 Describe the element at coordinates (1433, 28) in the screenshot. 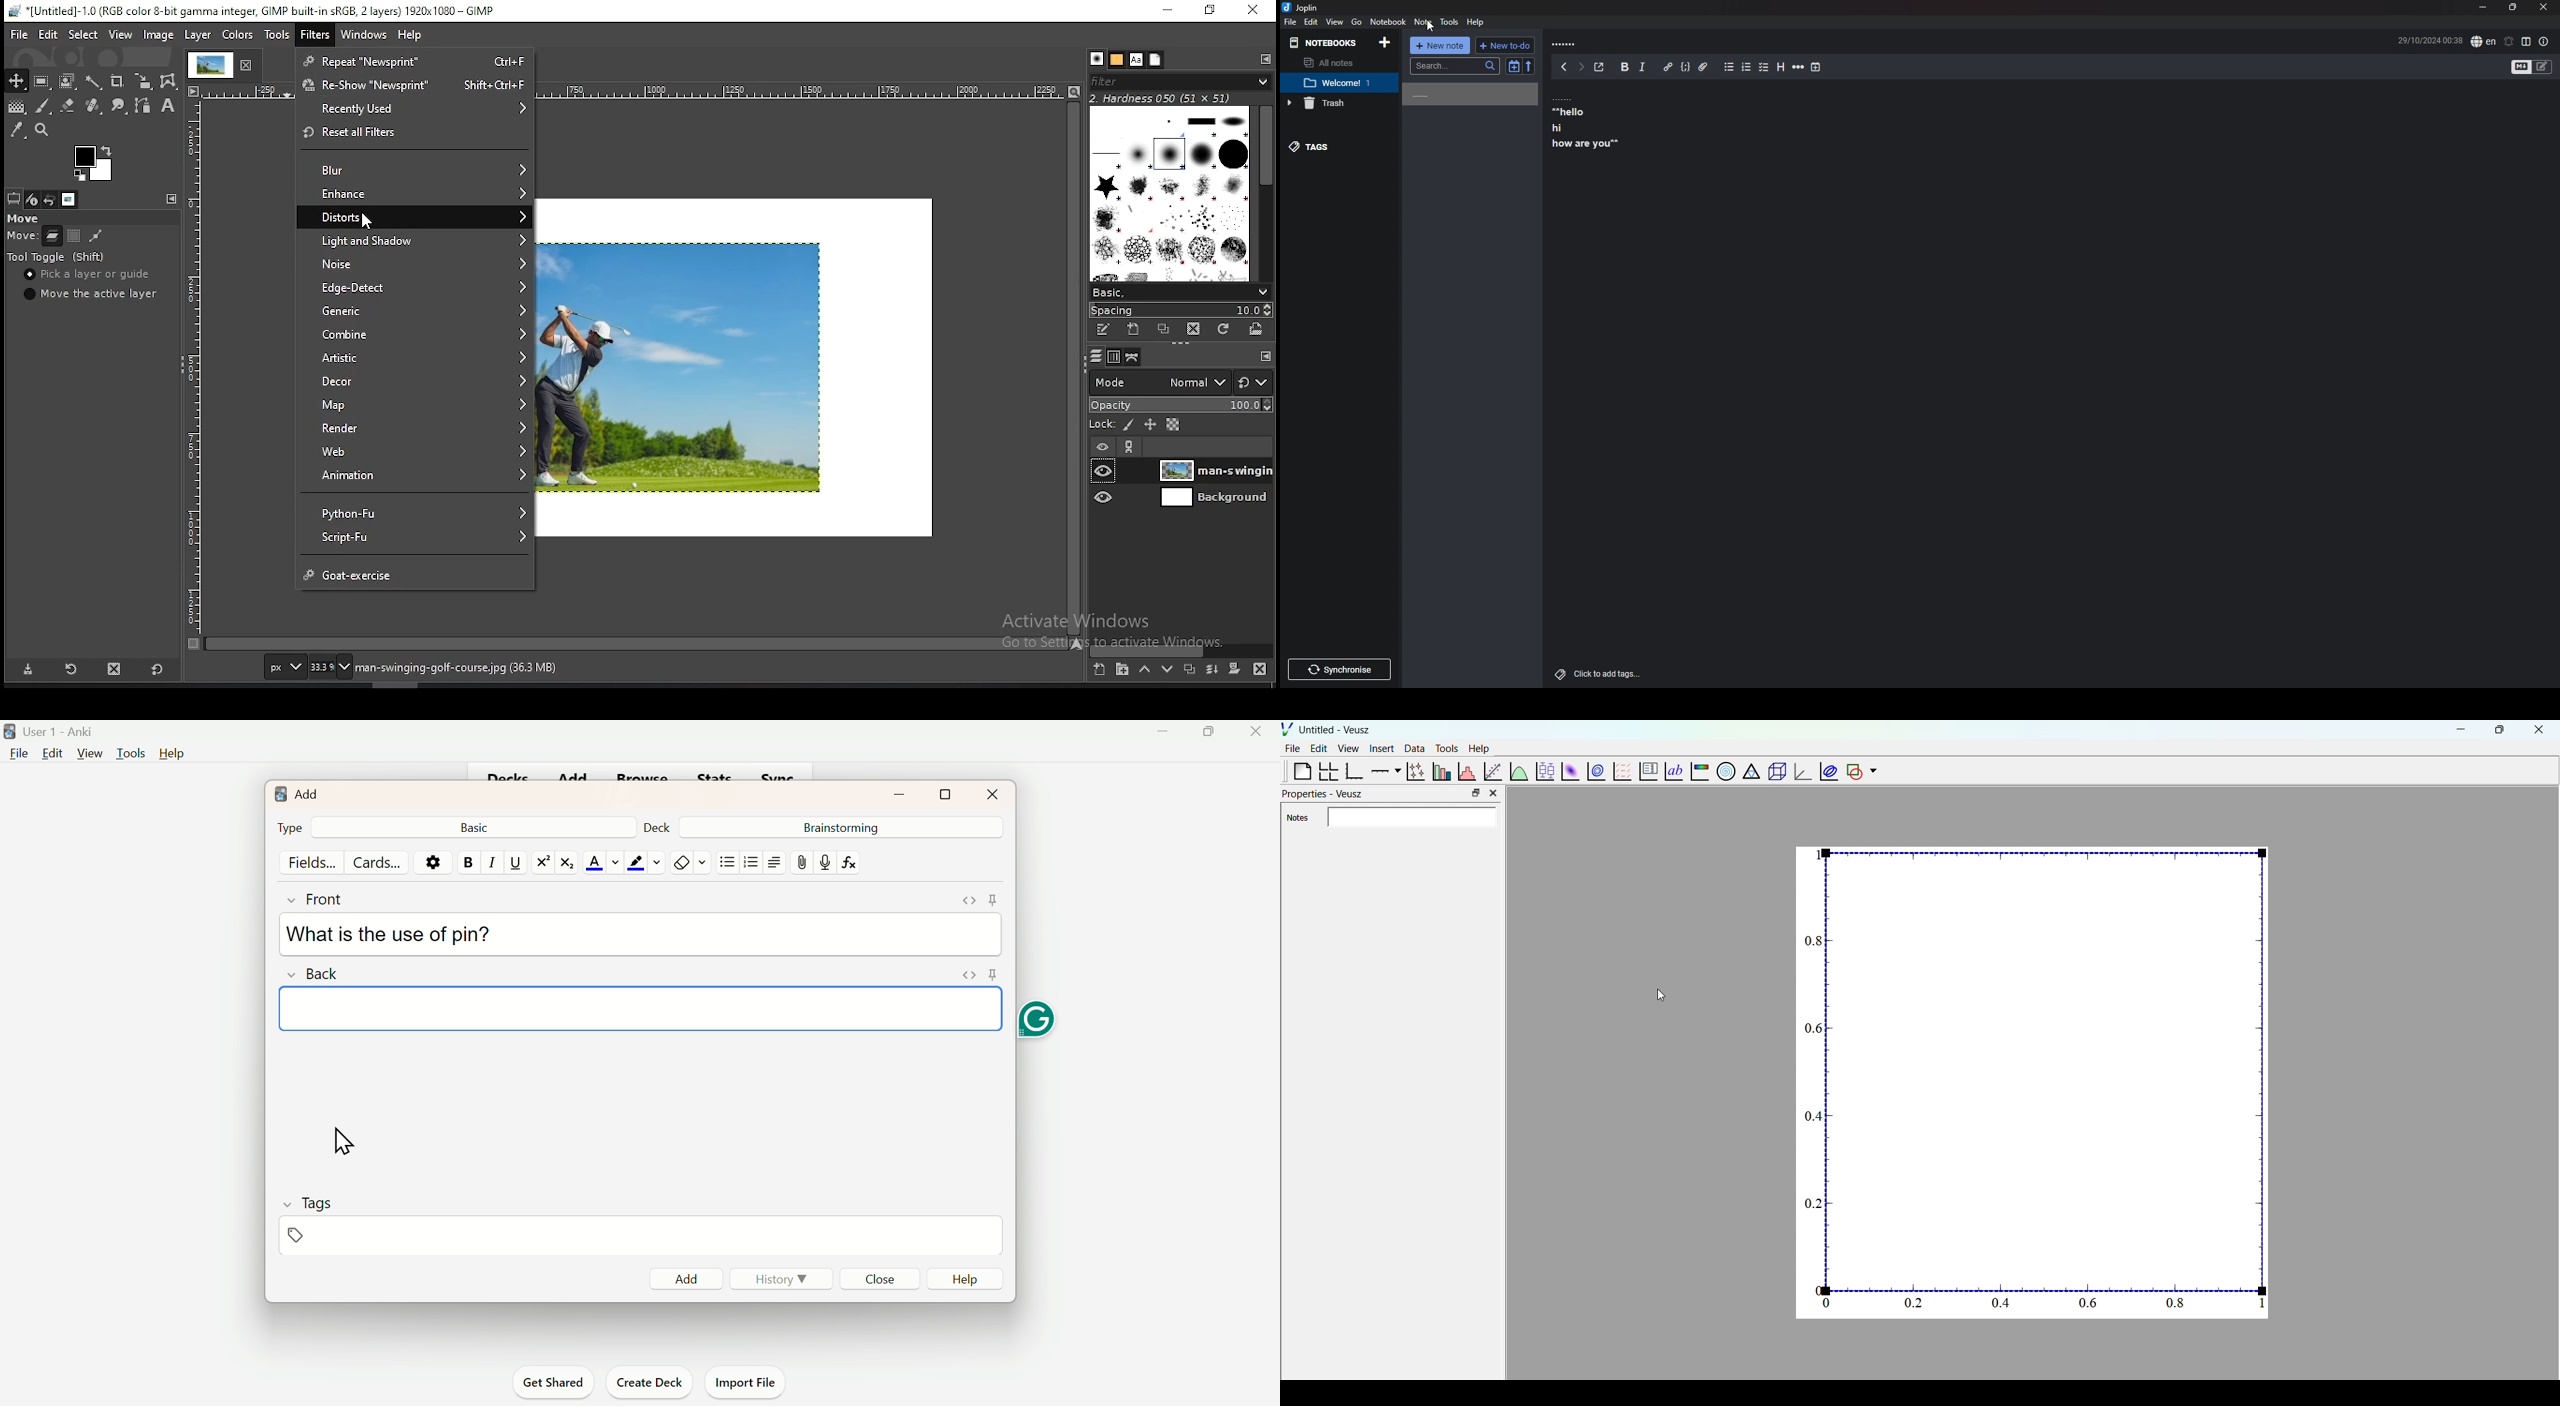

I see `cursor` at that location.